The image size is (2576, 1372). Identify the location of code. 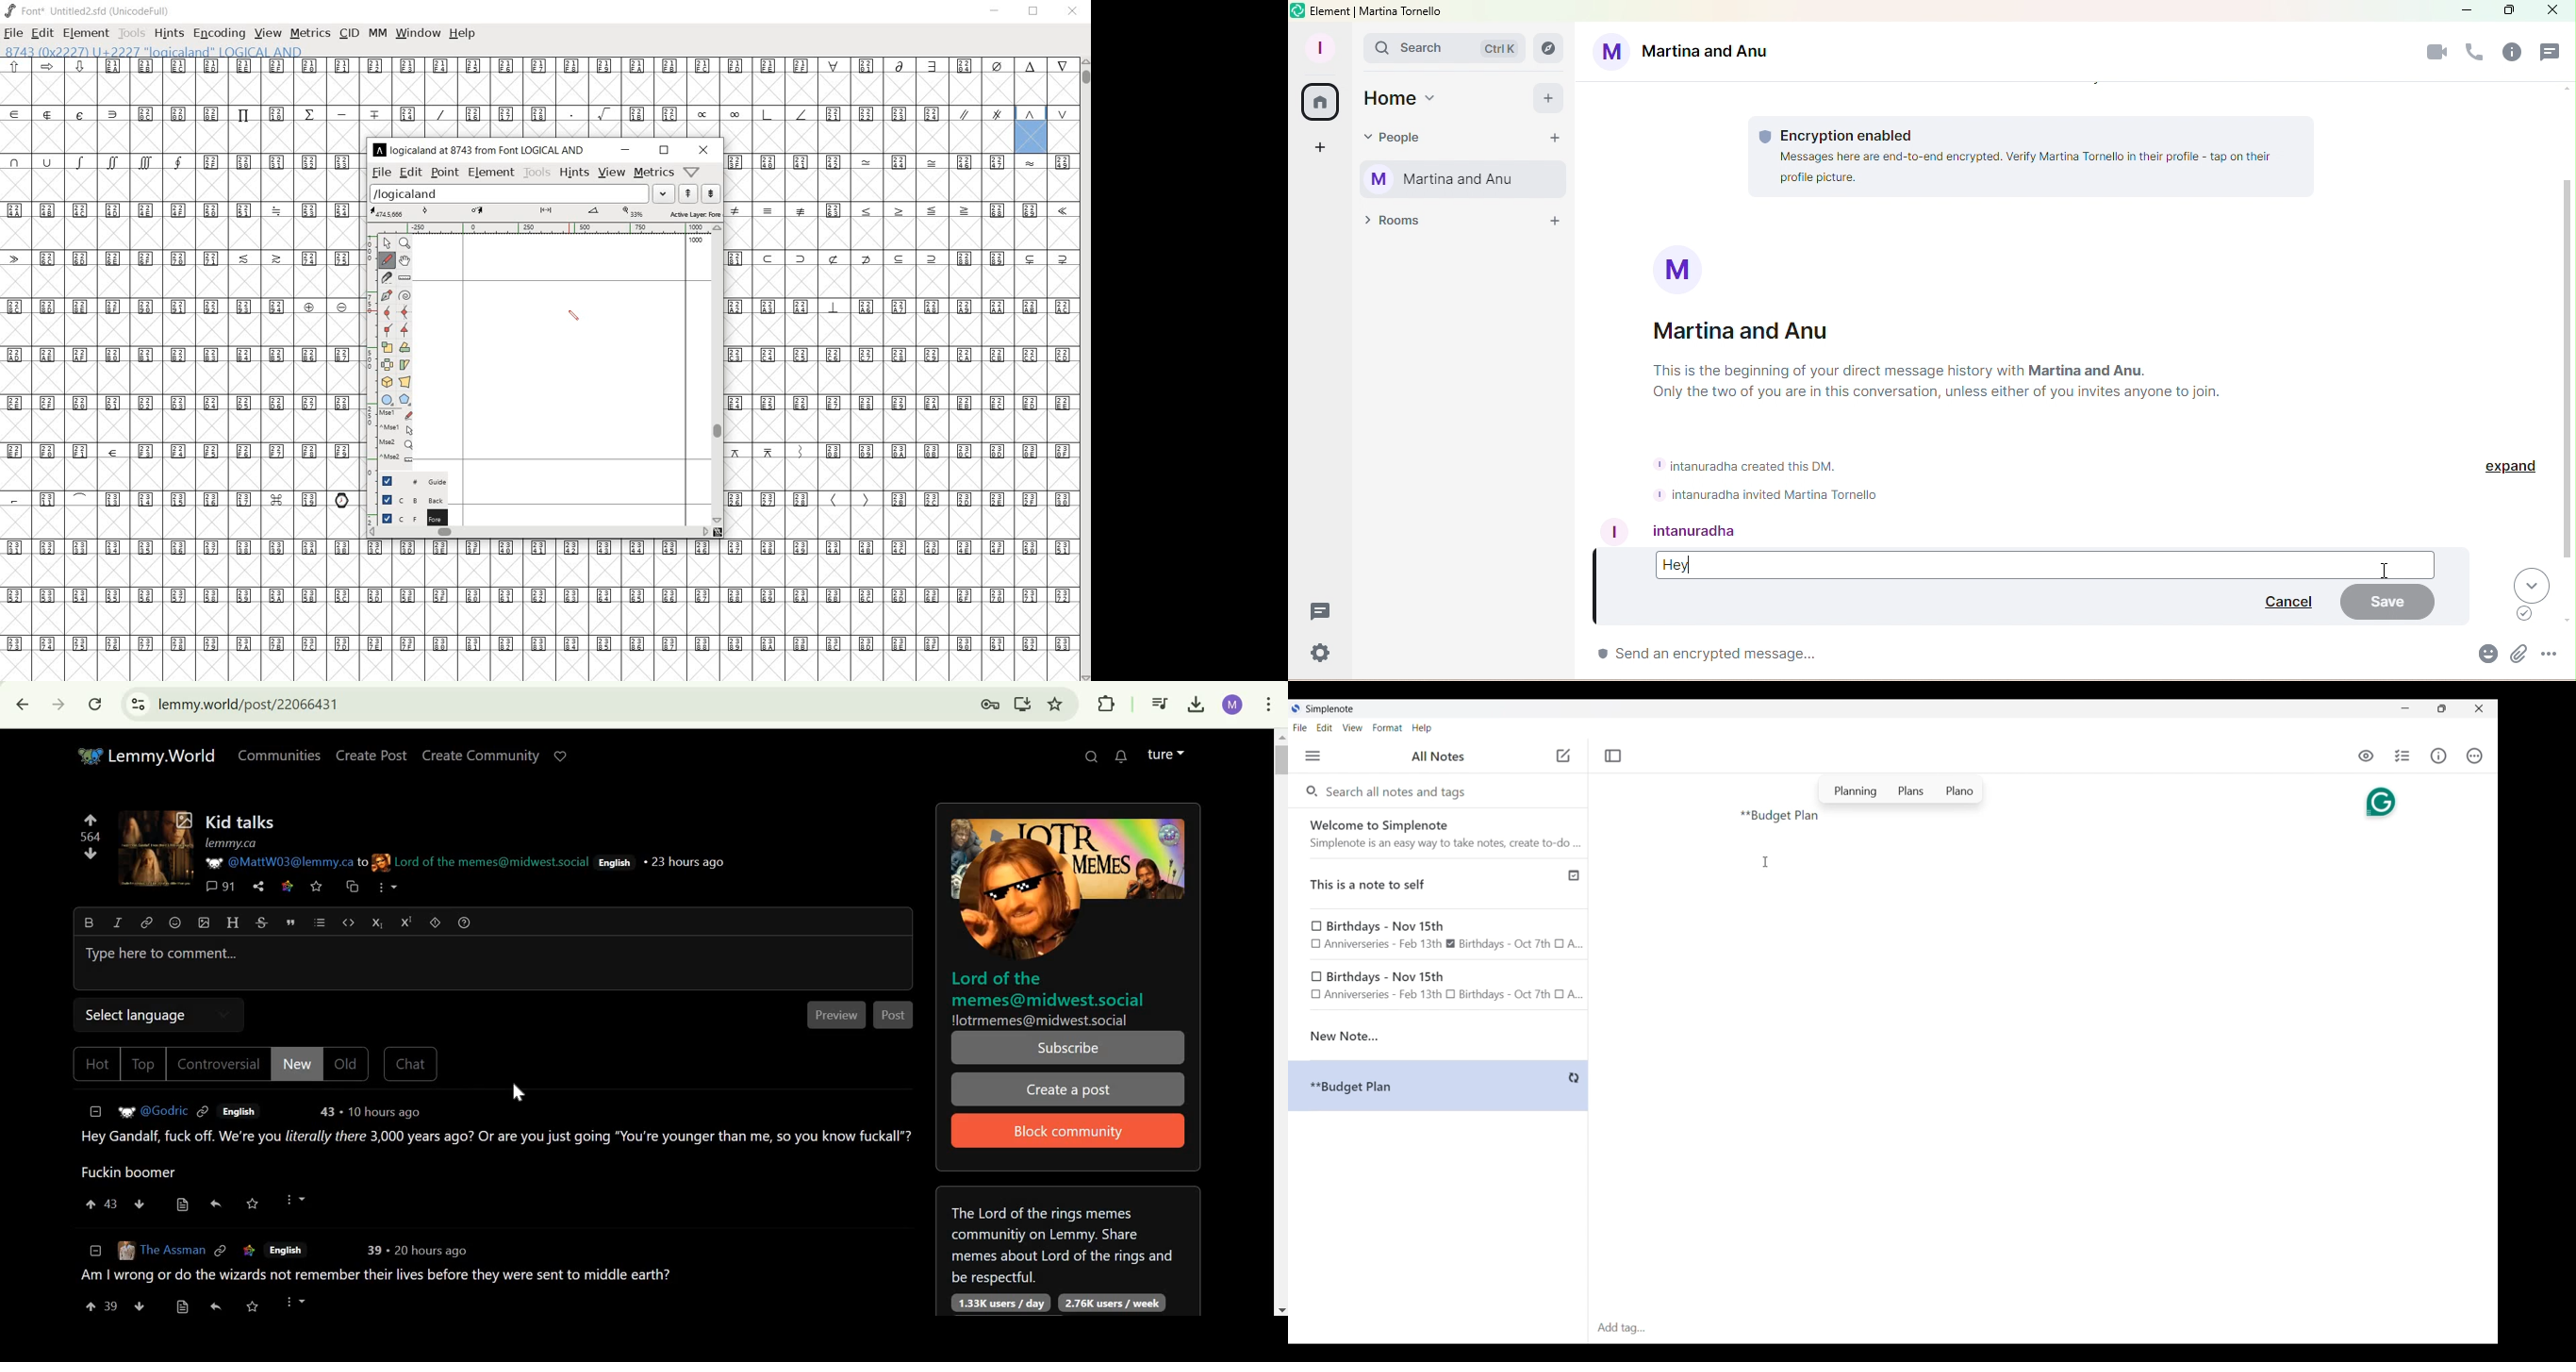
(348, 924).